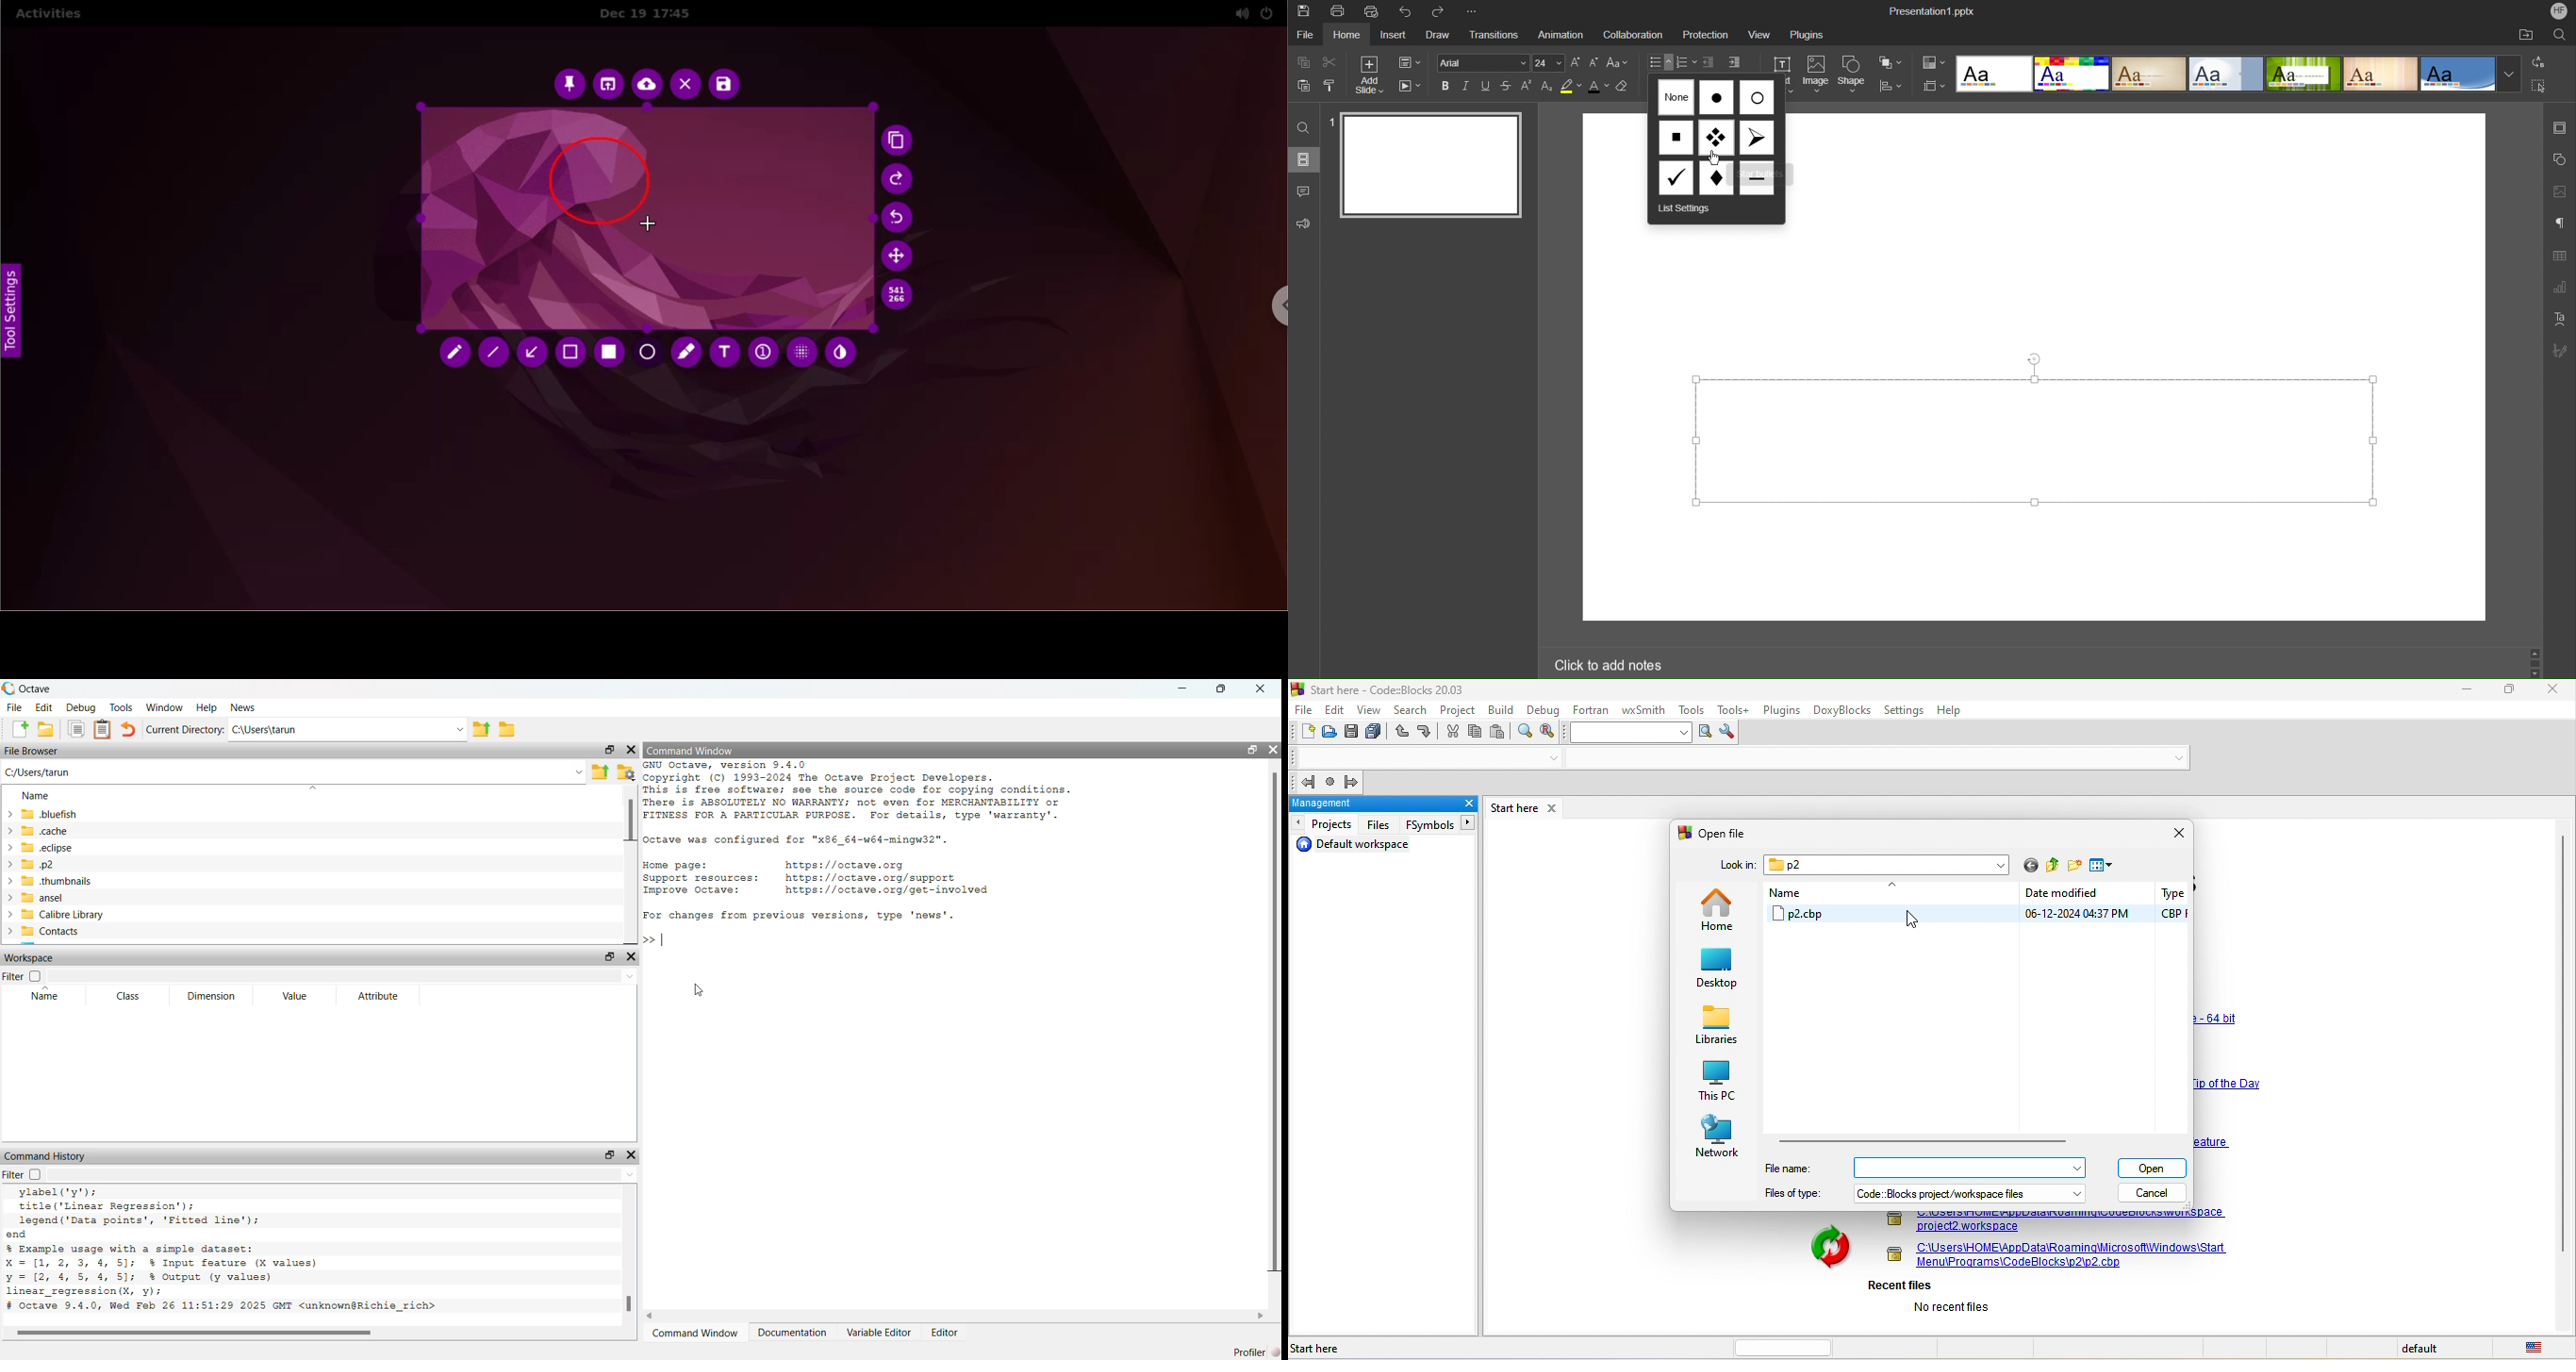  Describe the element at coordinates (2540, 85) in the screenshot. I see `Select All` at that location.